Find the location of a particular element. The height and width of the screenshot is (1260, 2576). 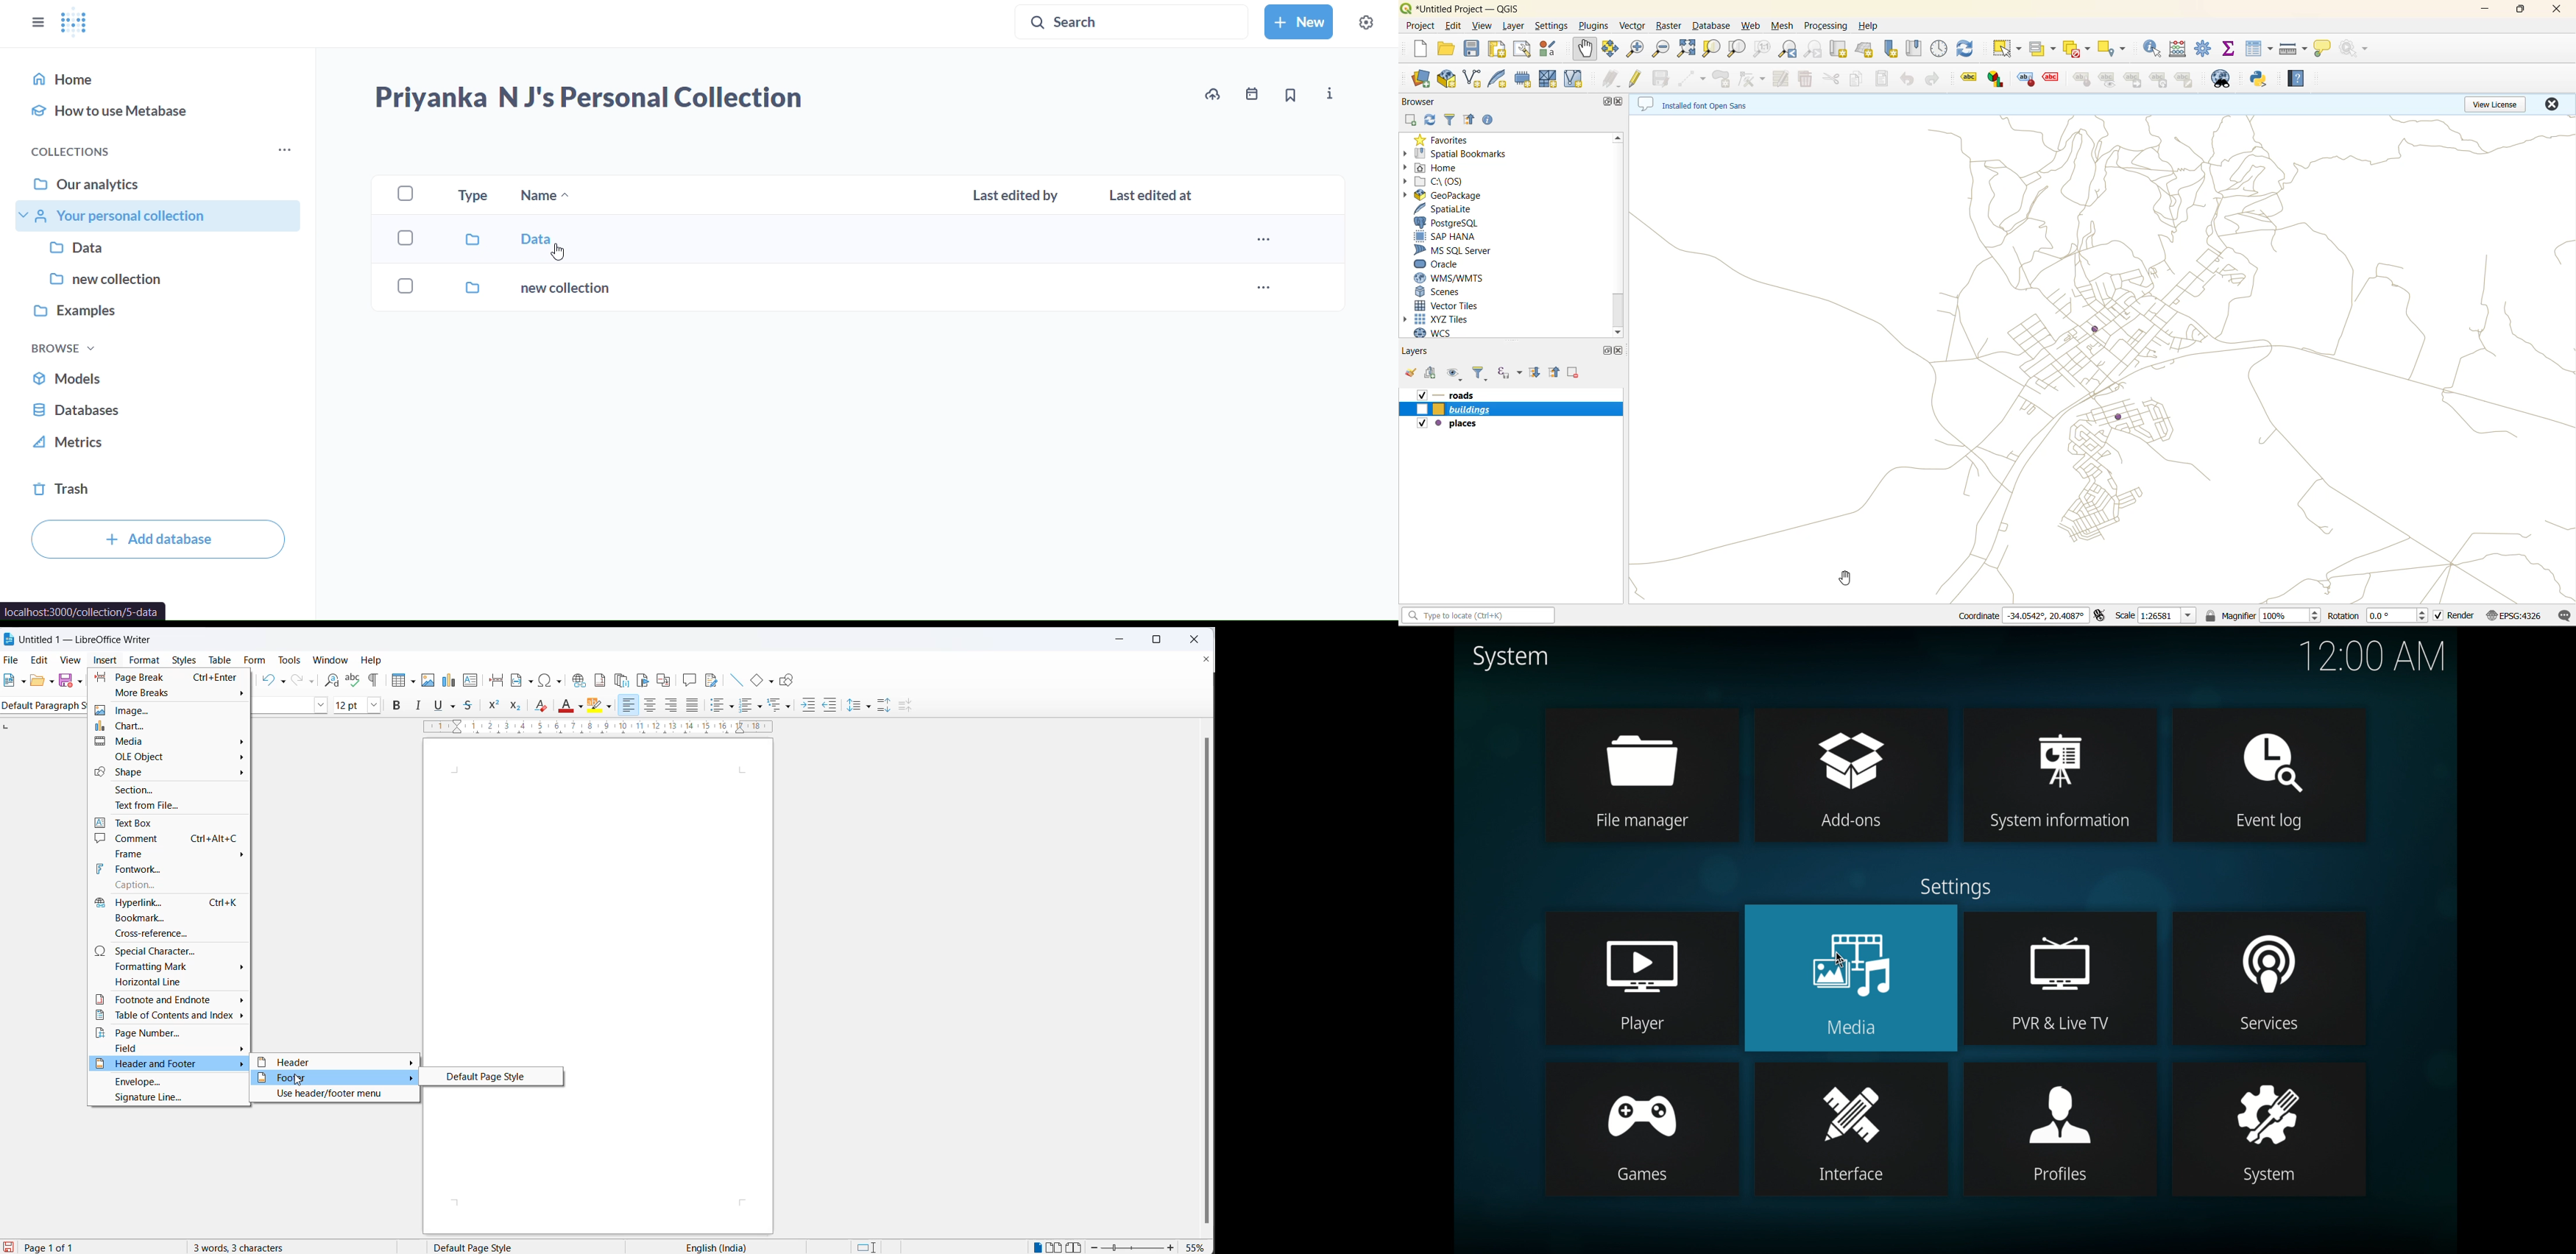

close is located at coordinates (1620, 350).